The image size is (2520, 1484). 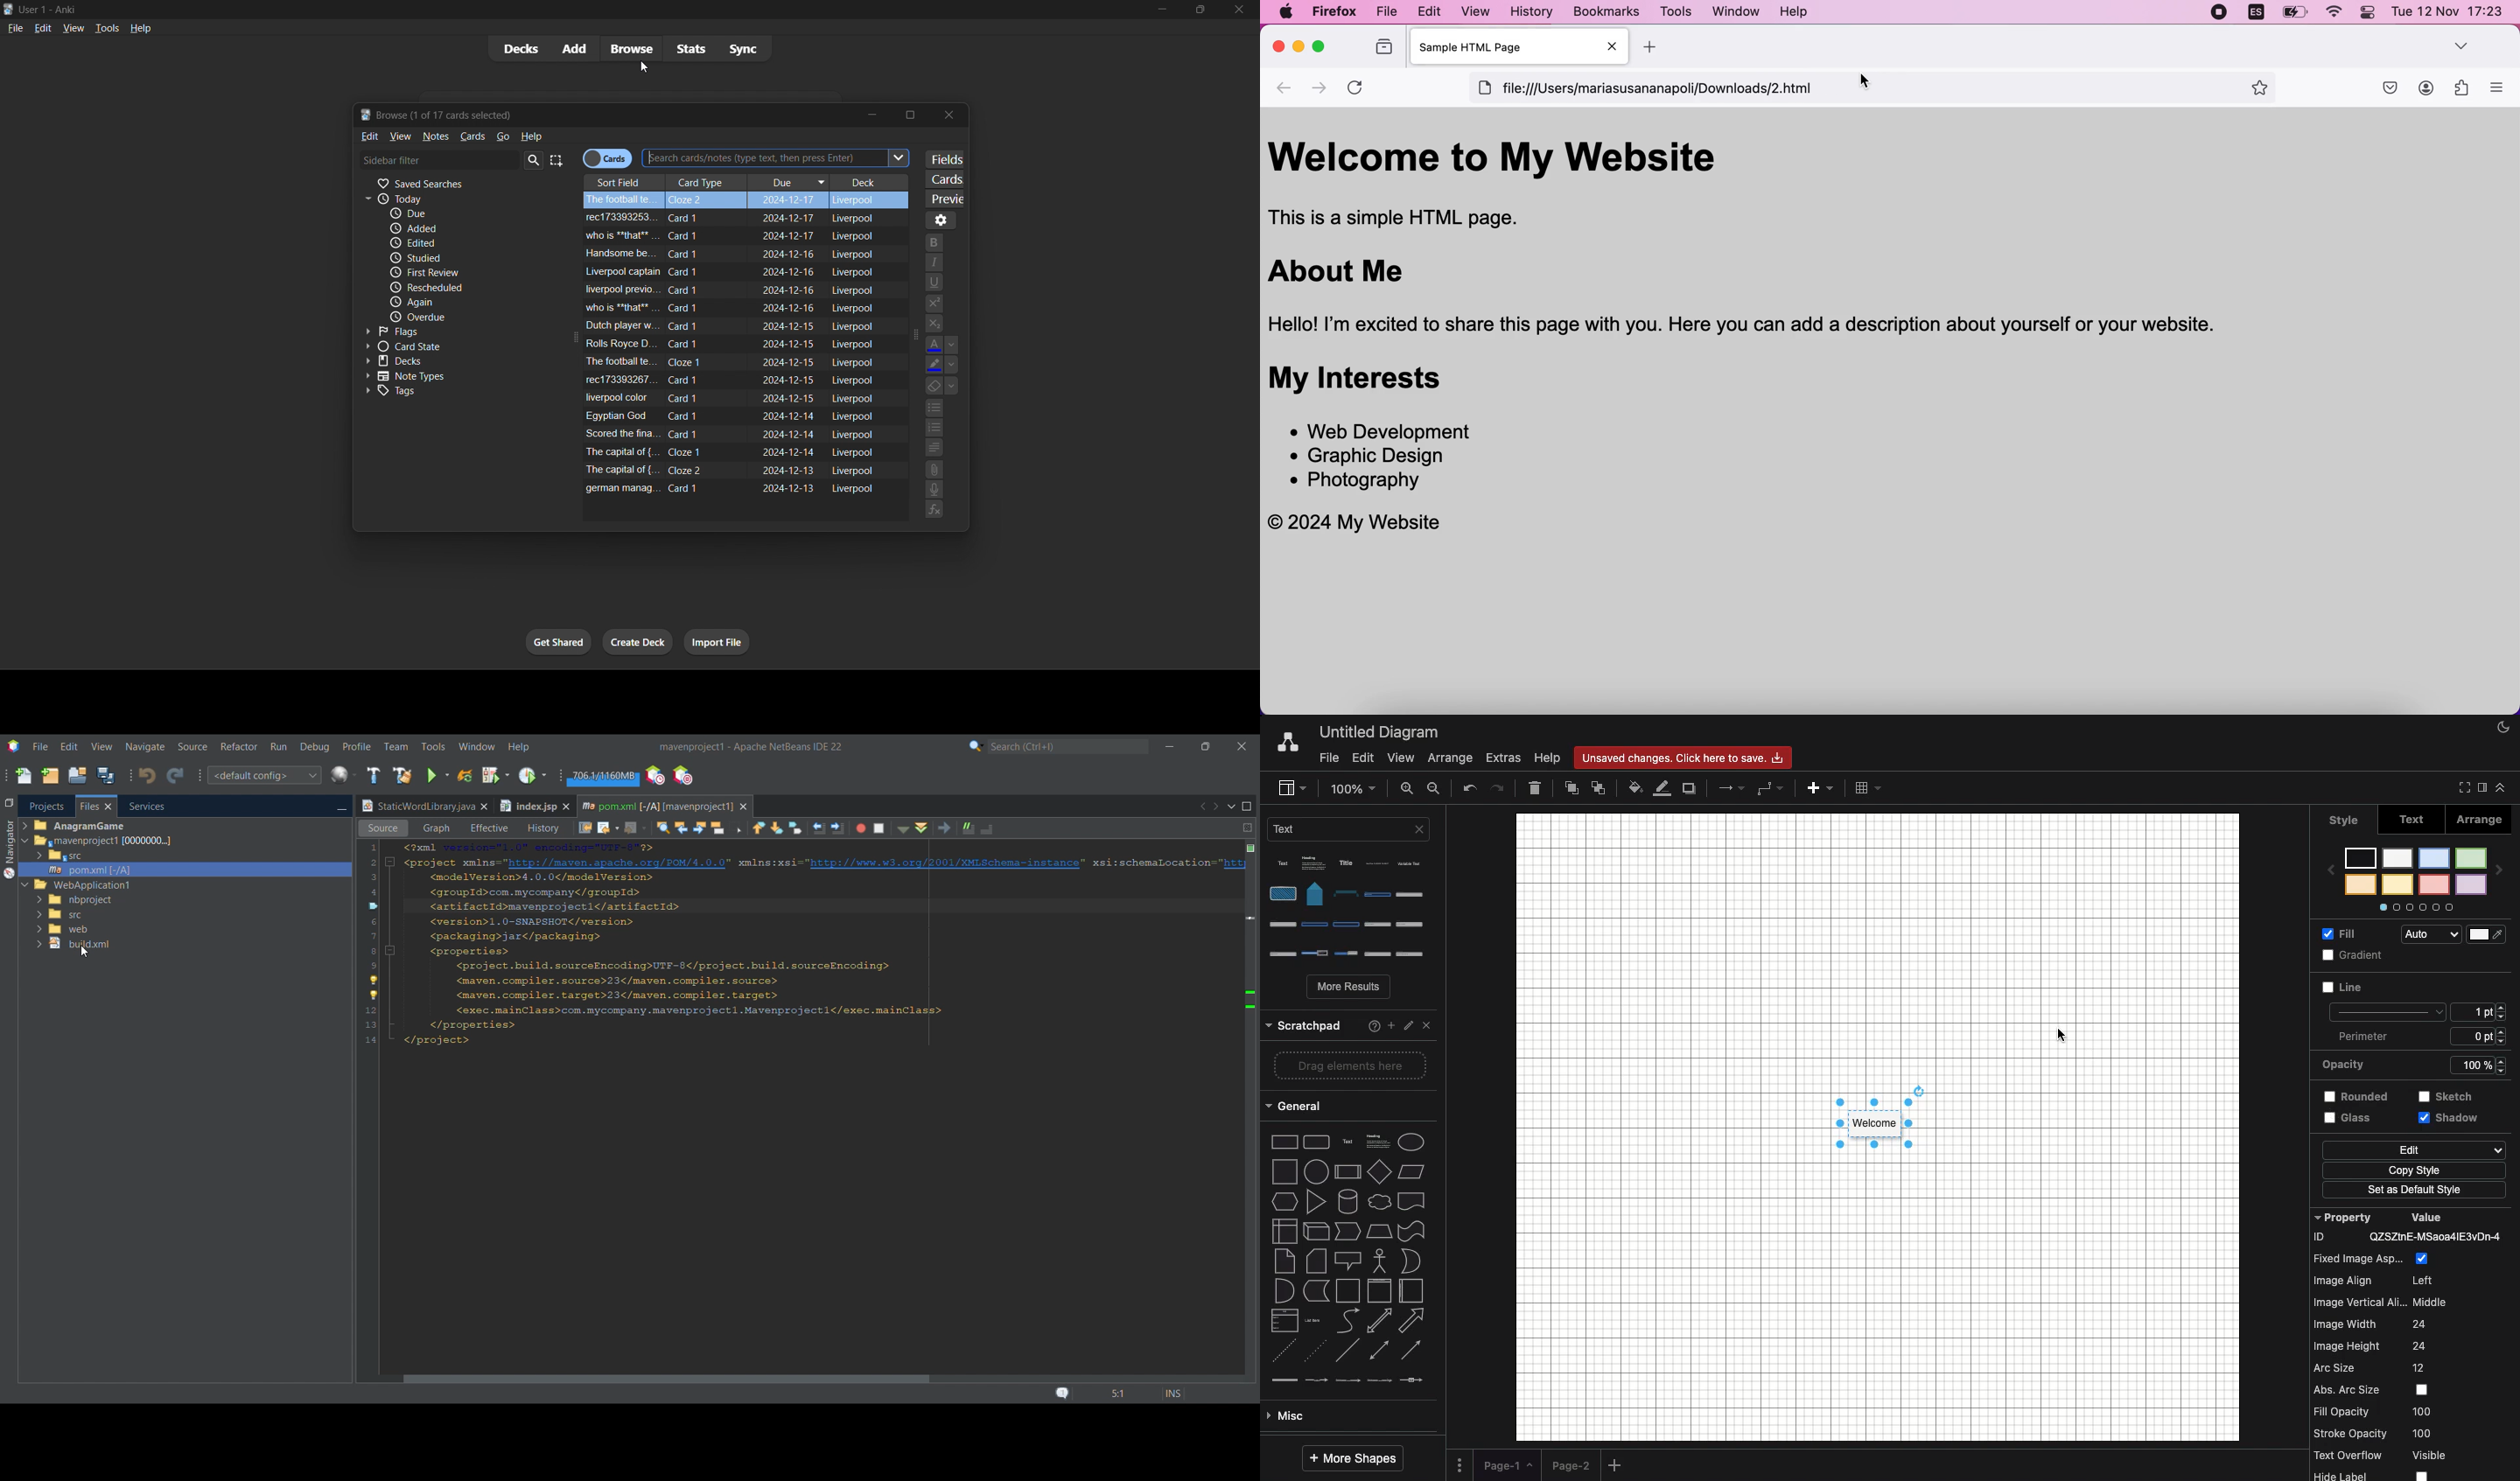 What do you see at coordinates (791, 235) in the screenshot?
I see `due date` at bounding box center [791, 235].